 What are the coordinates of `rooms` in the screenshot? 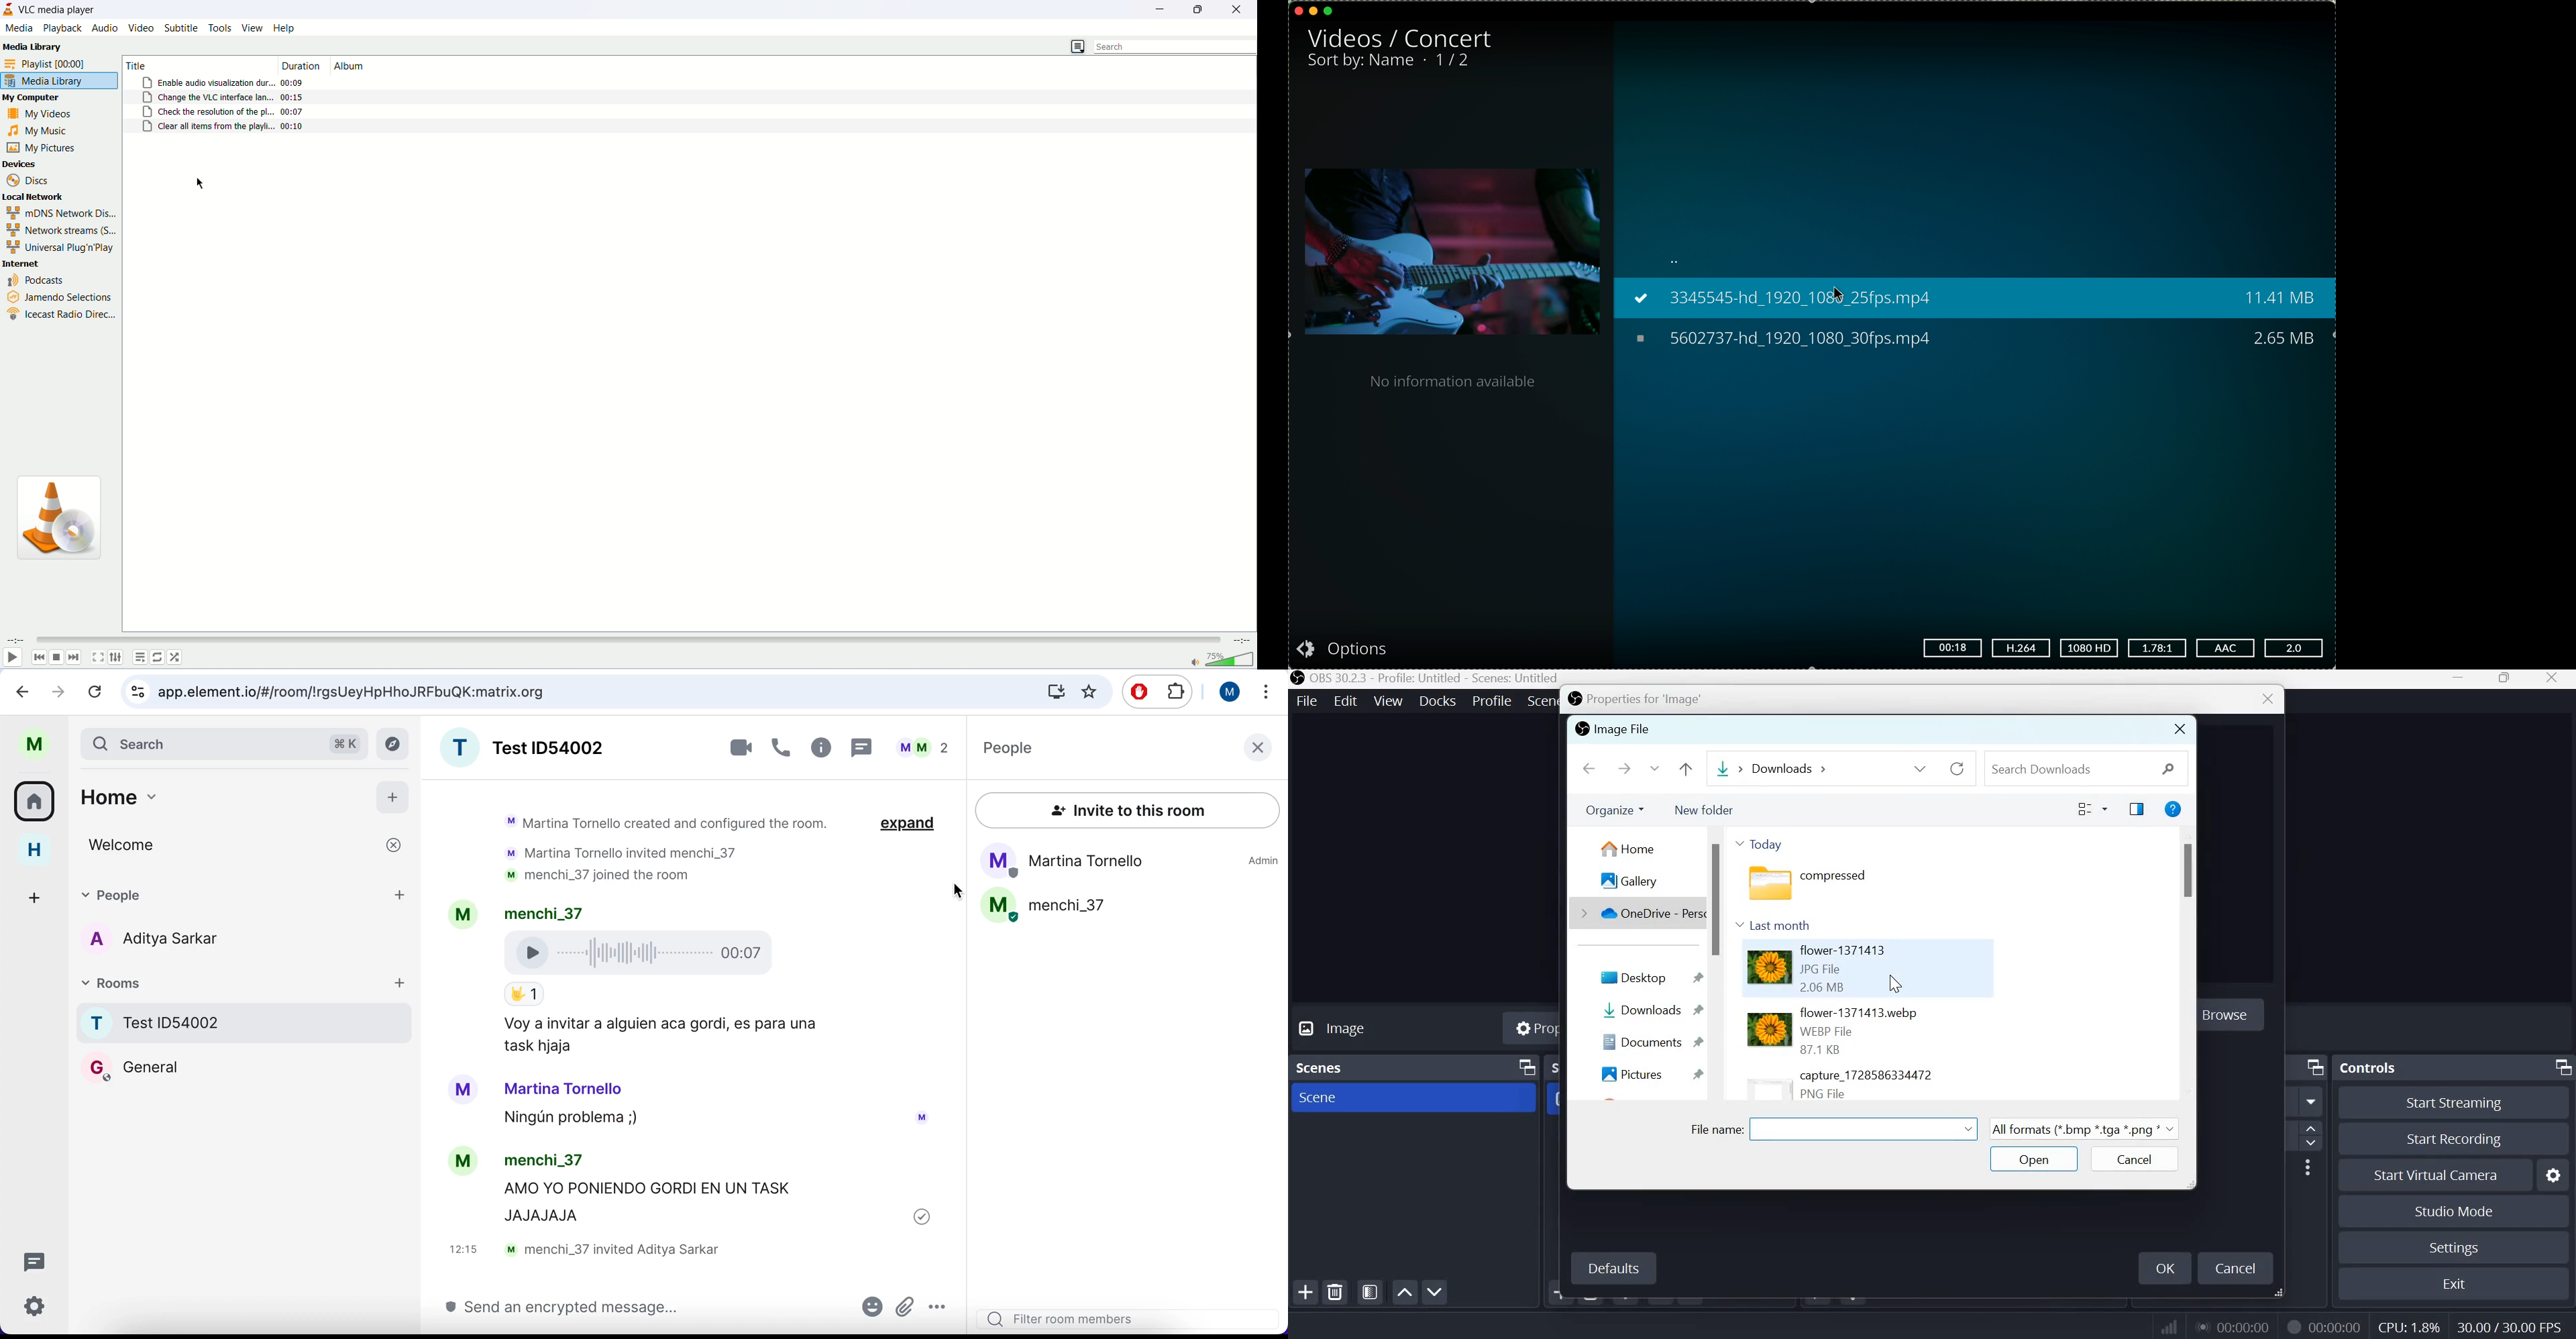 It's located at (243, 1024).